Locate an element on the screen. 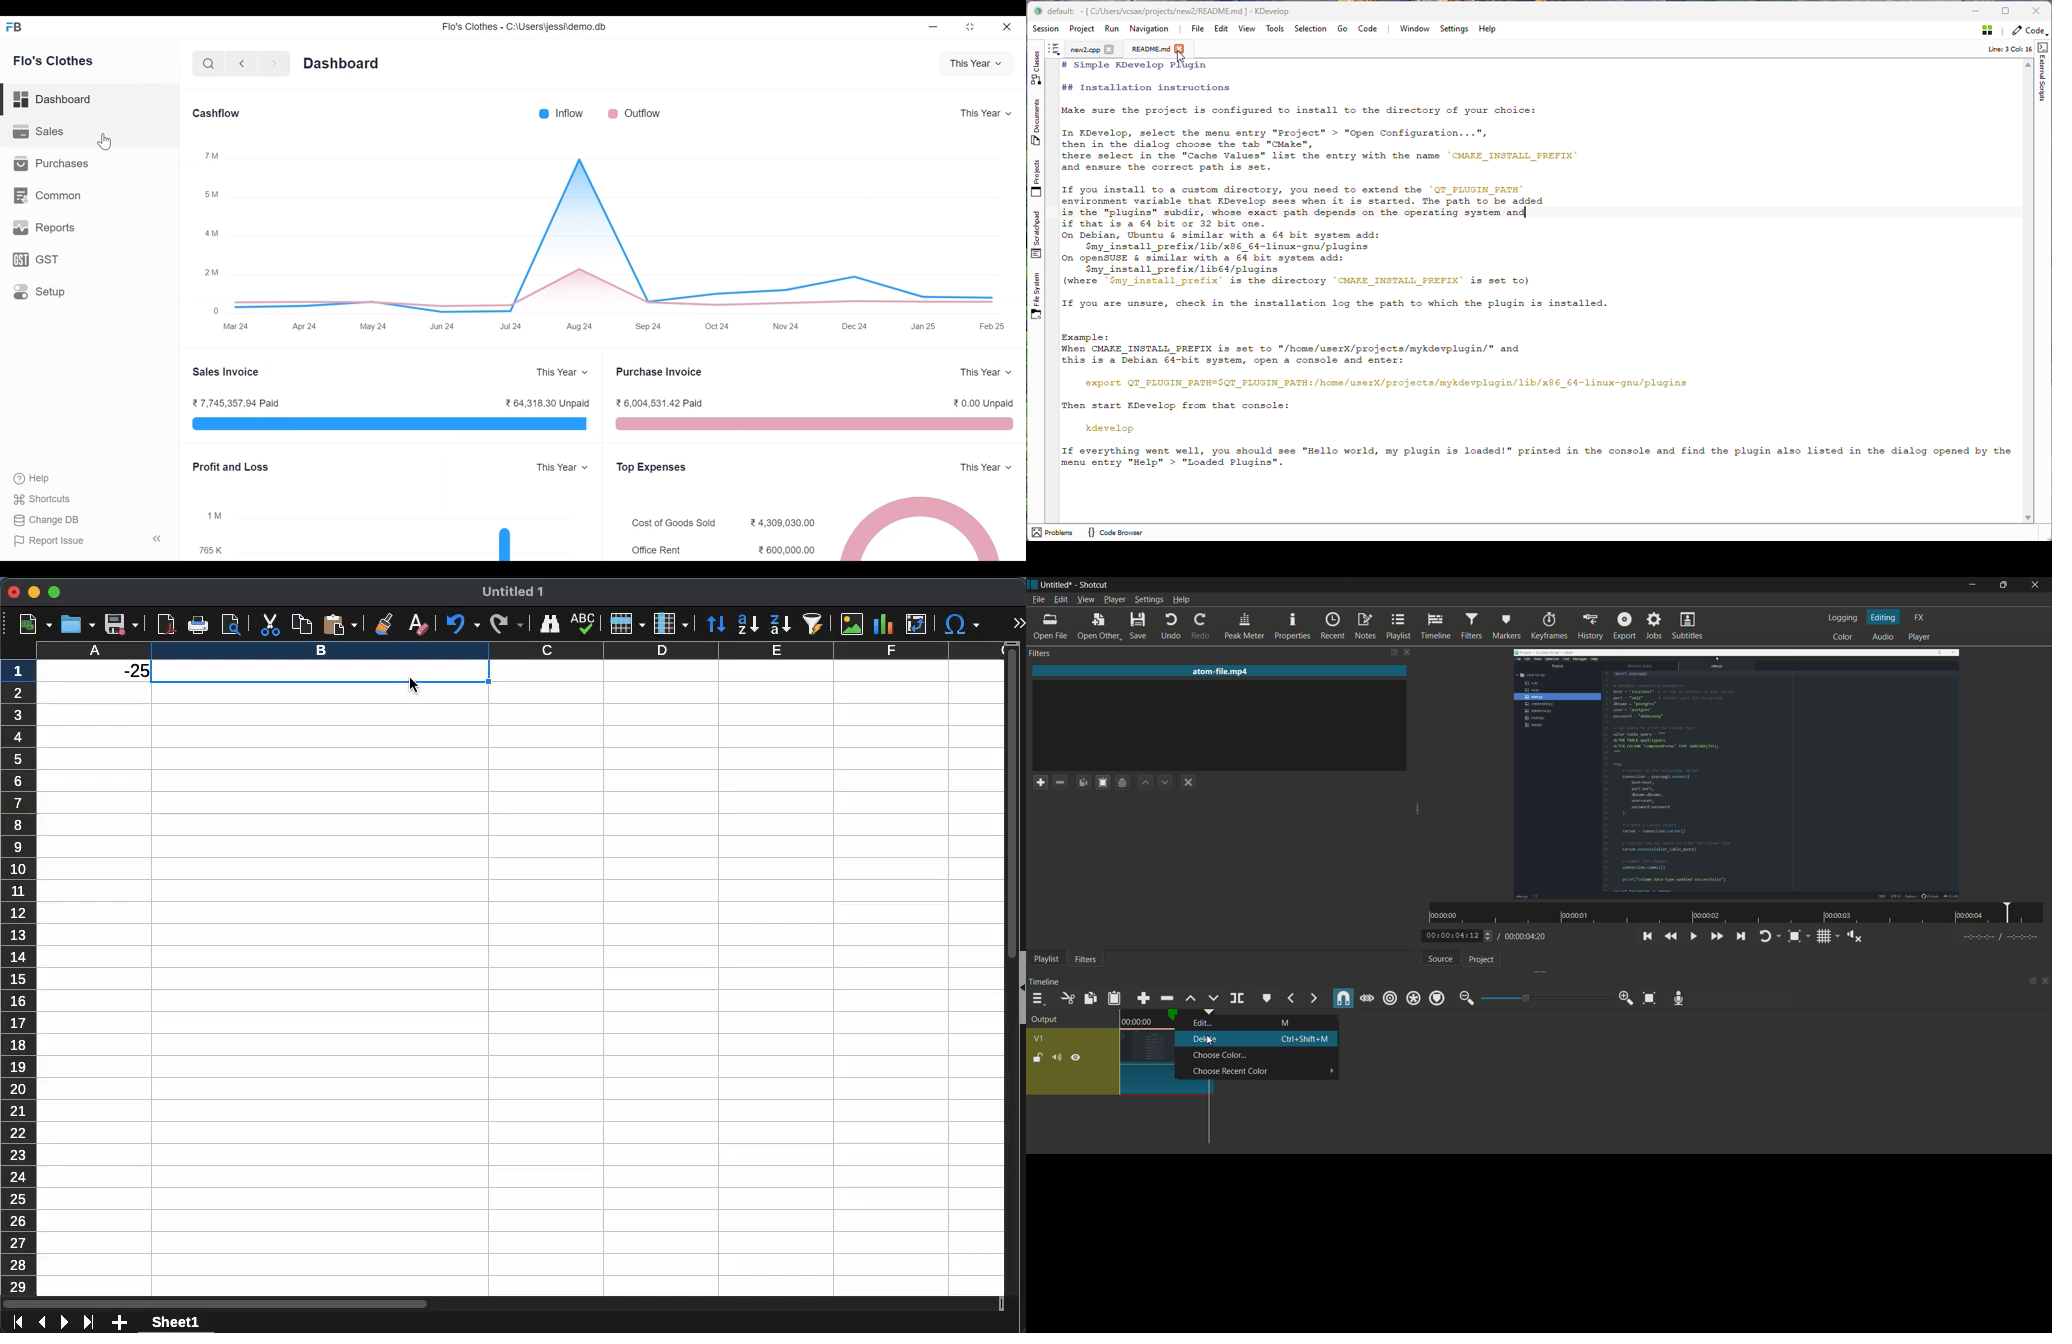 The height and width of the screenshot is (1344, 2072). color is located at coordinates (1844, 637).